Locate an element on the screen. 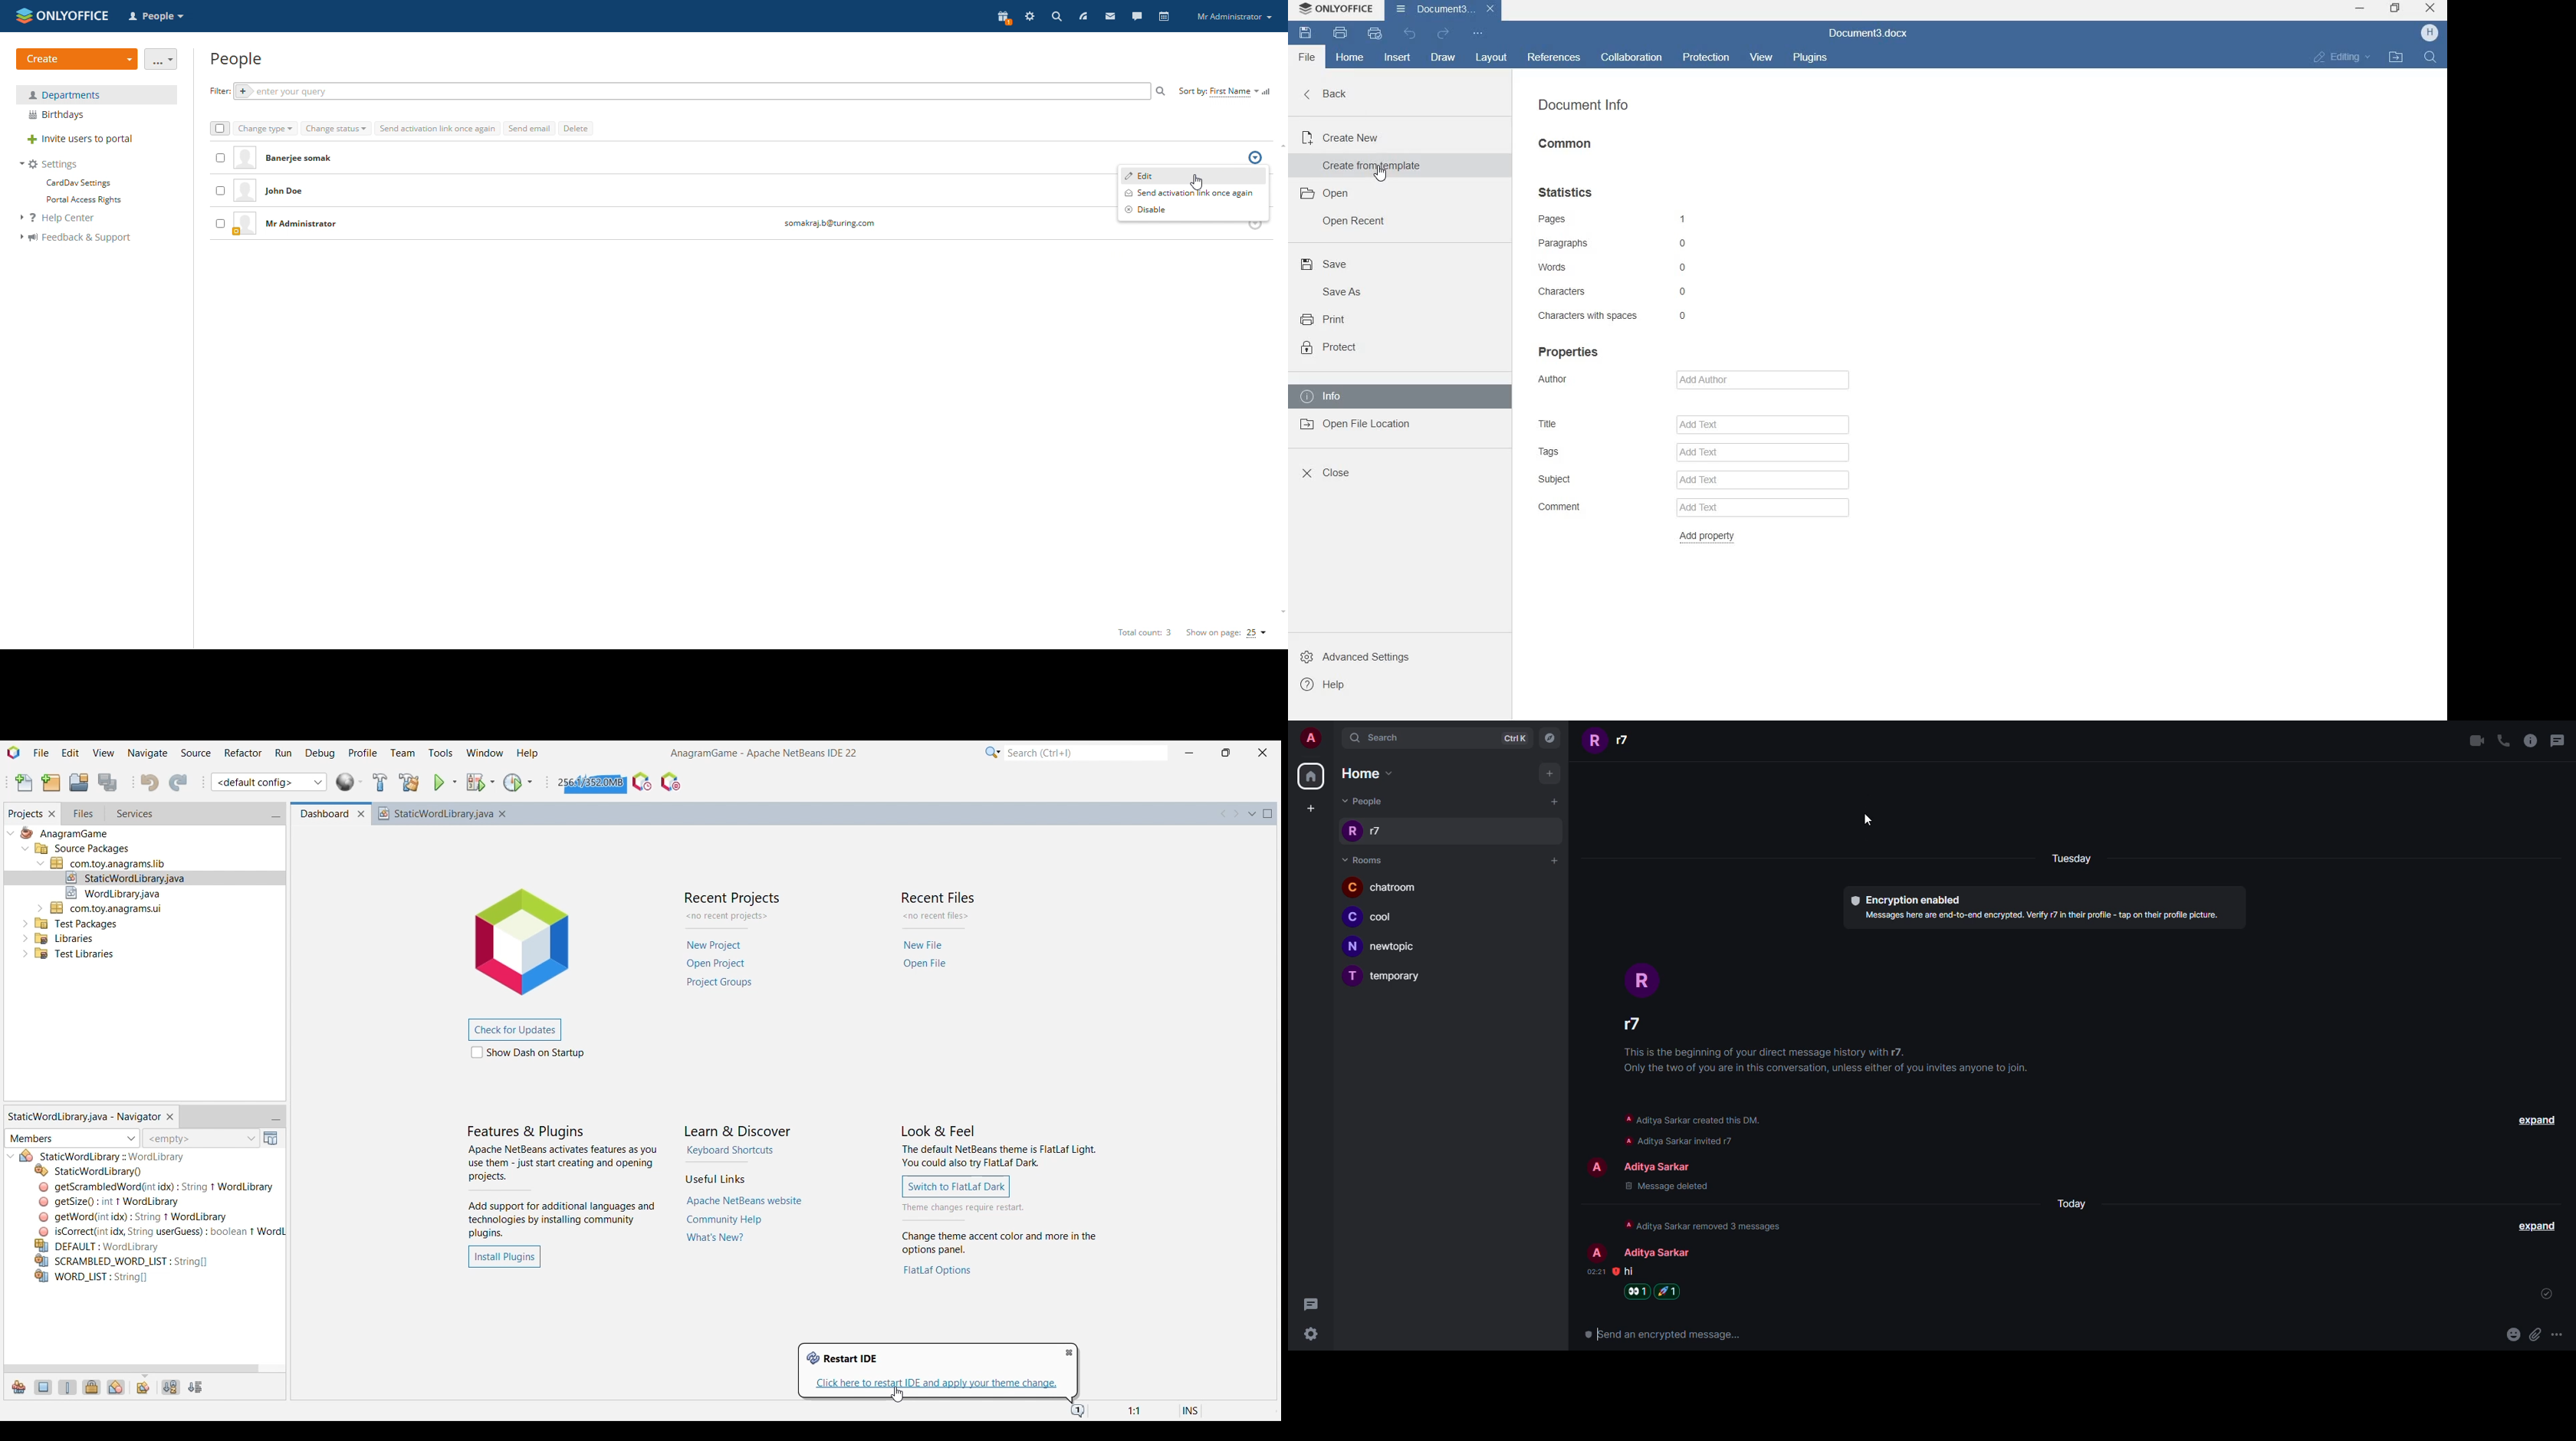 This screenshot has width=2576, height=1456. Scroll documents left is located at coordinates (1224, 813).